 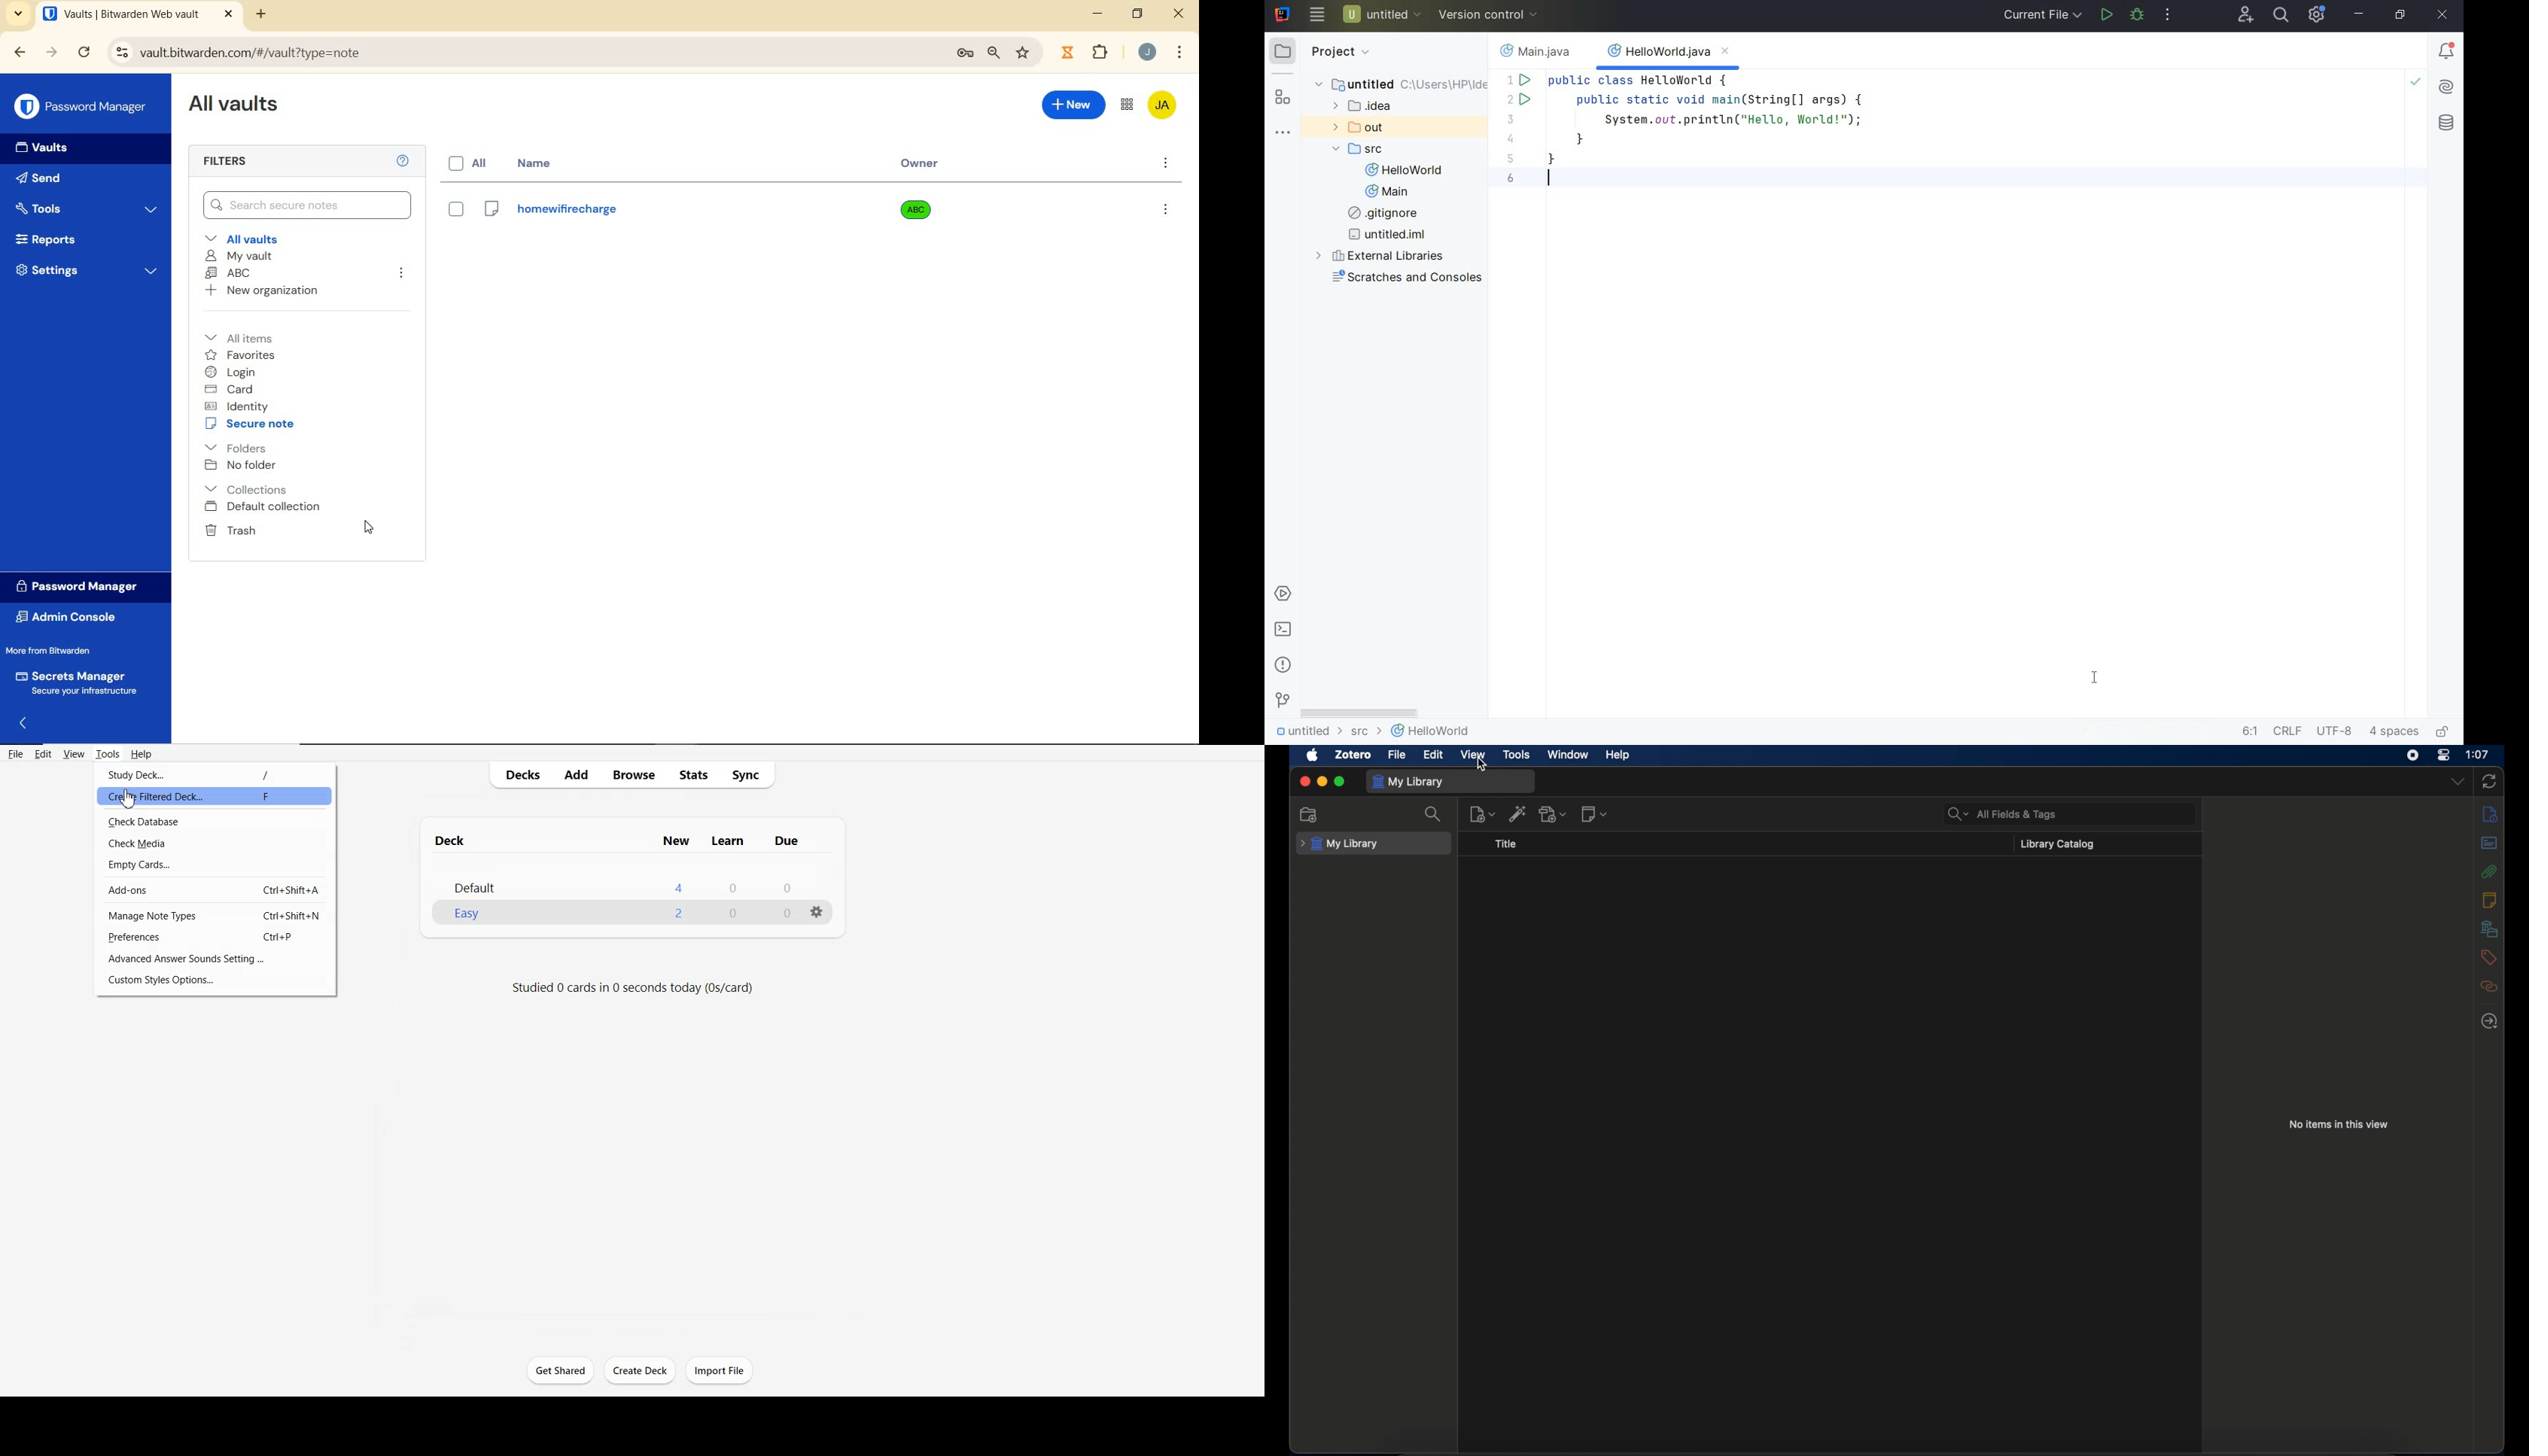 I want to click on restore, so click(x=1138, y=14).